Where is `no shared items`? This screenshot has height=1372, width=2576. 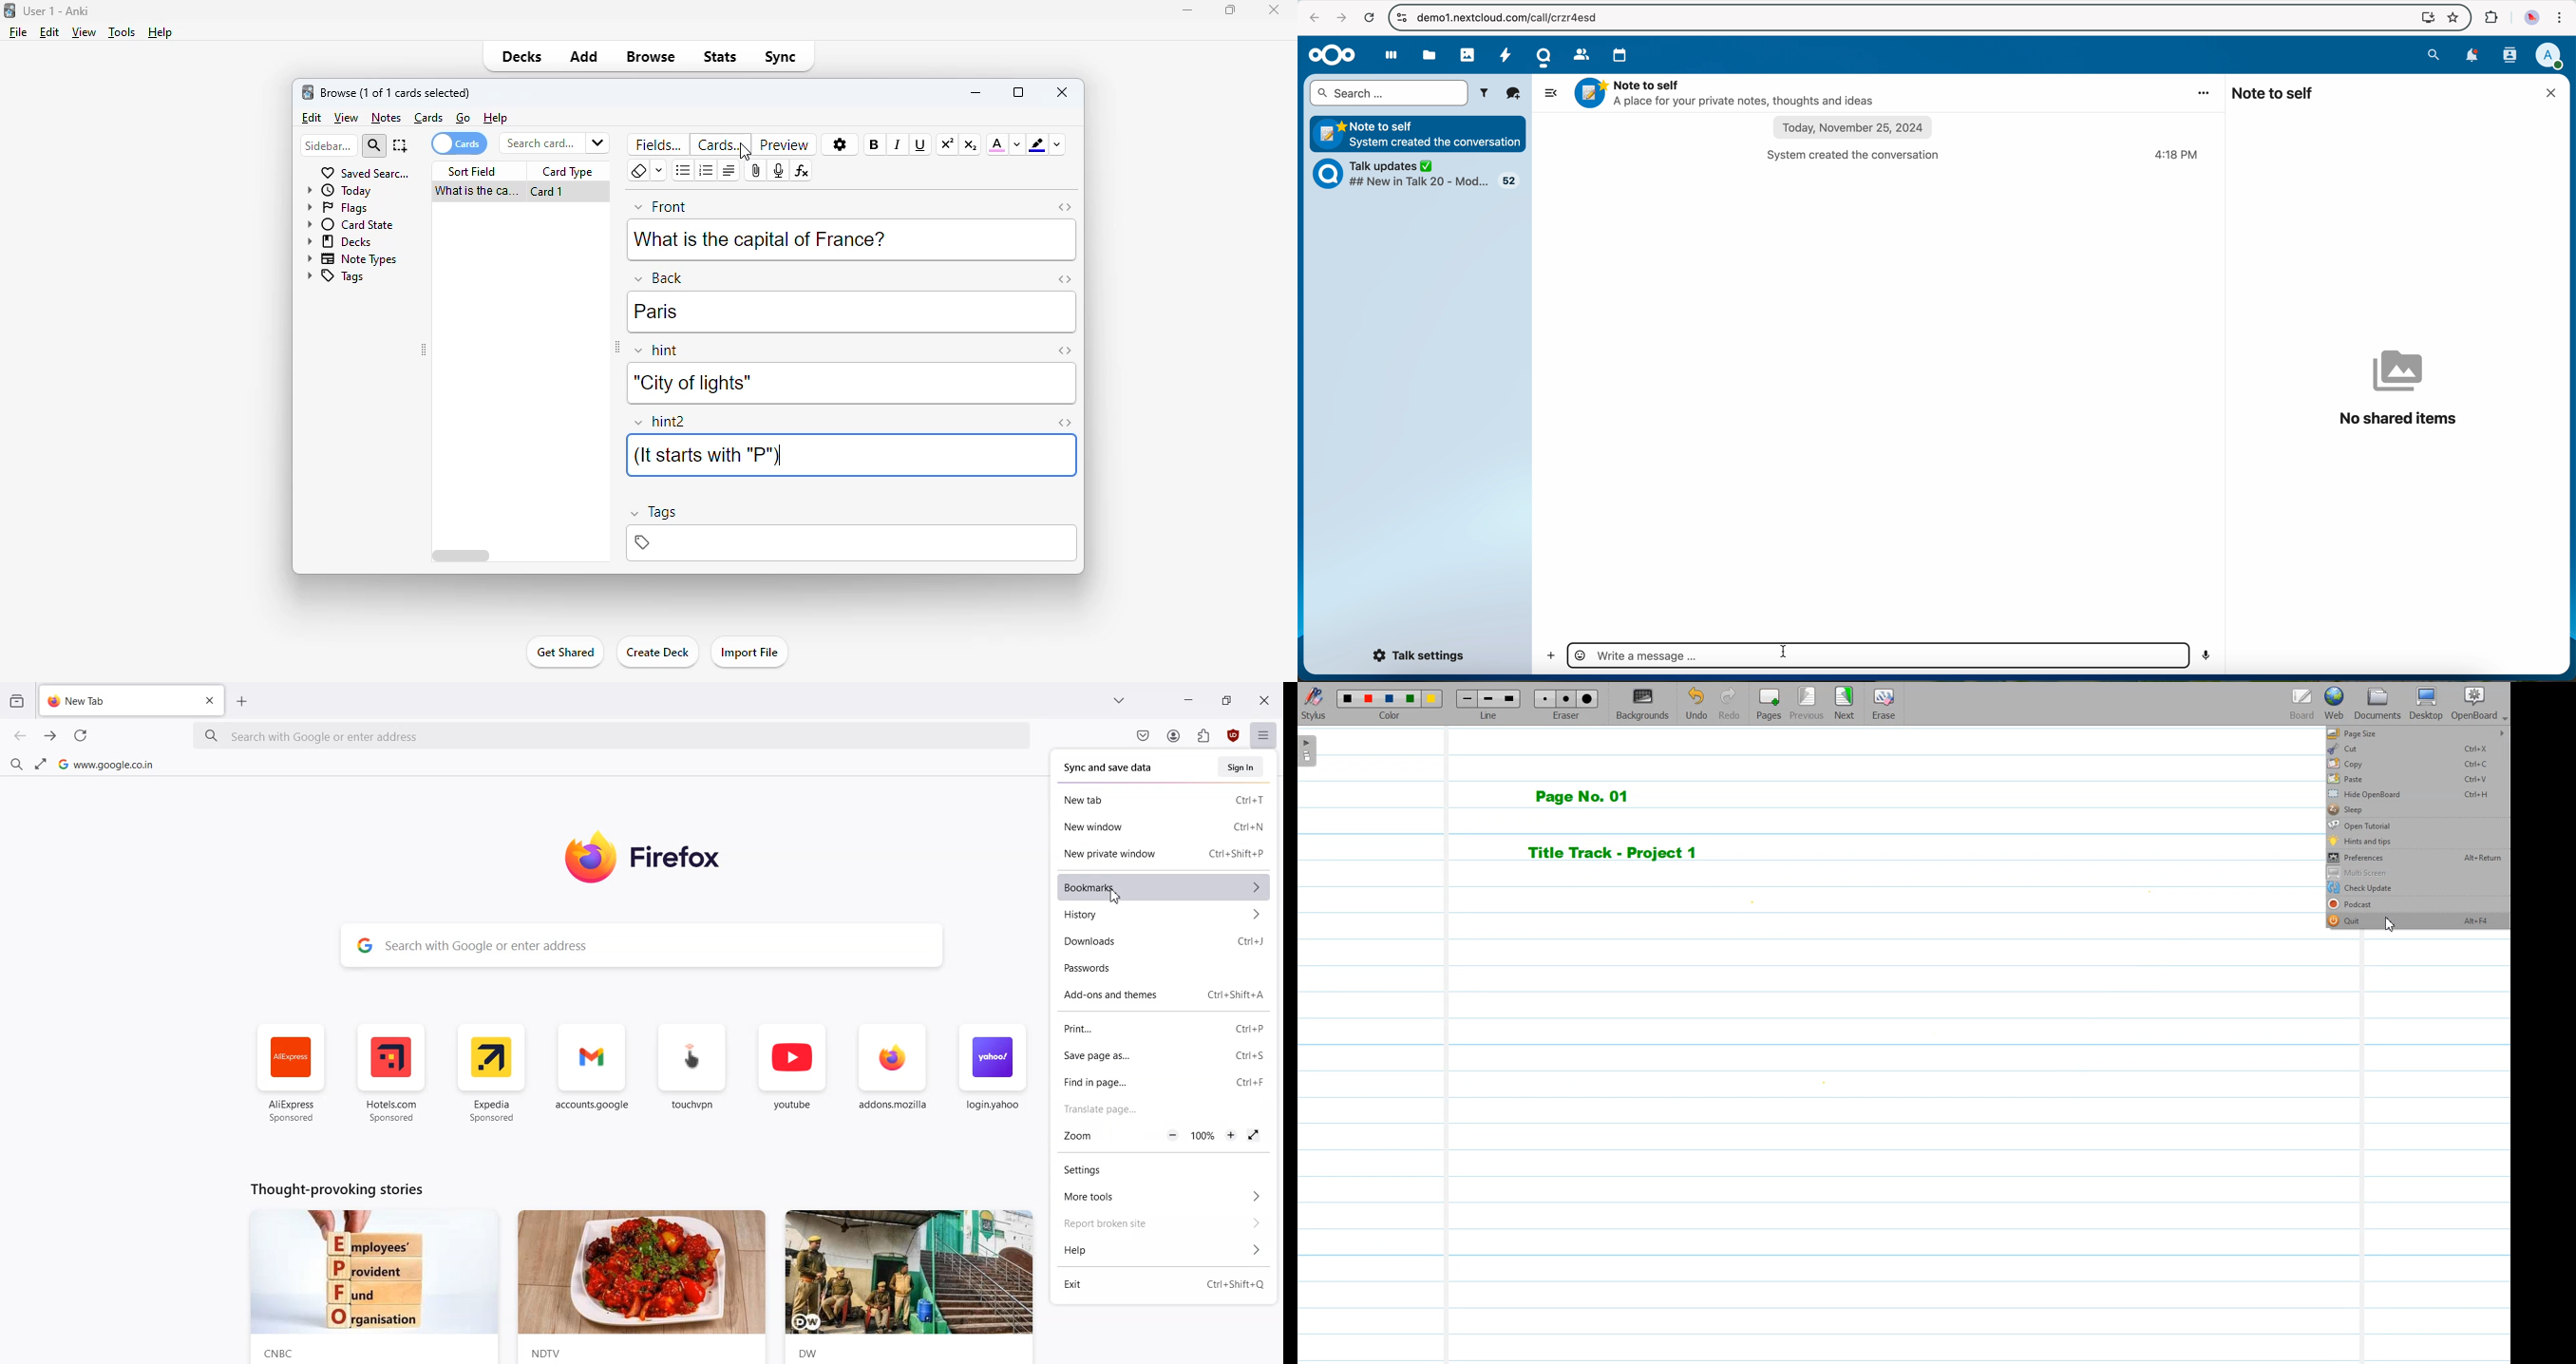 no shared items is located at coordinates (2399, 388).